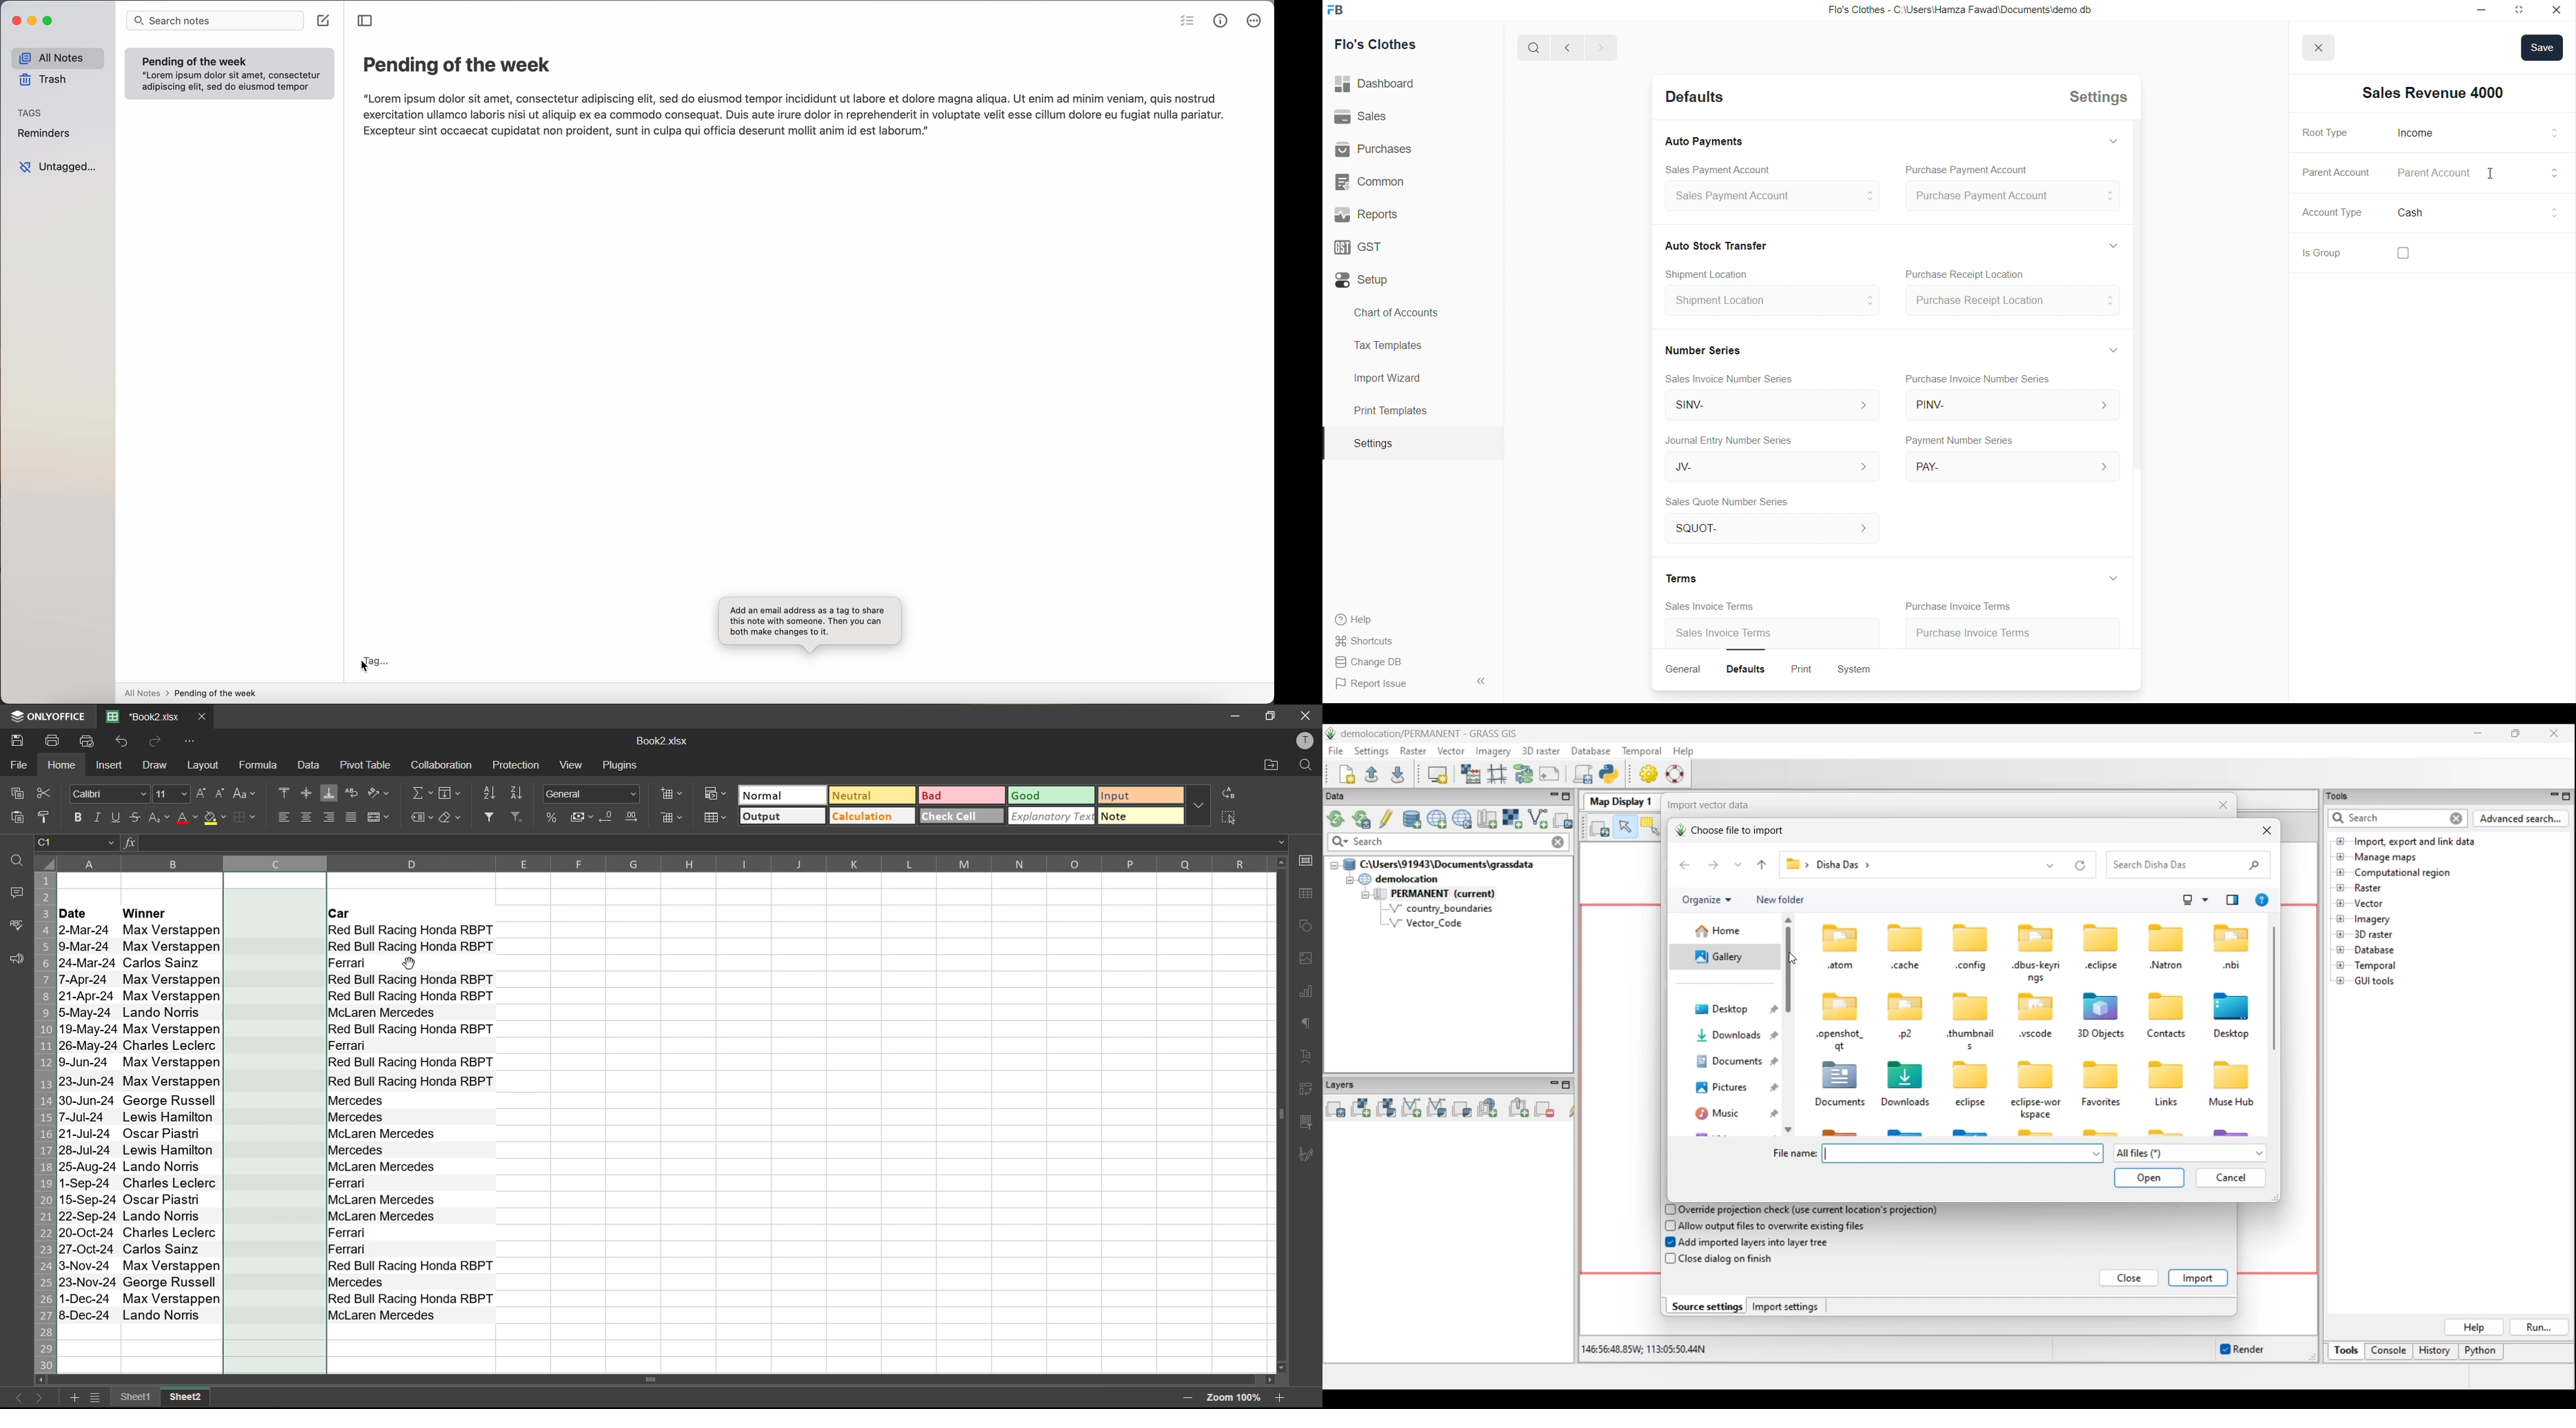  I want to click on check list, so click(1185, 21).